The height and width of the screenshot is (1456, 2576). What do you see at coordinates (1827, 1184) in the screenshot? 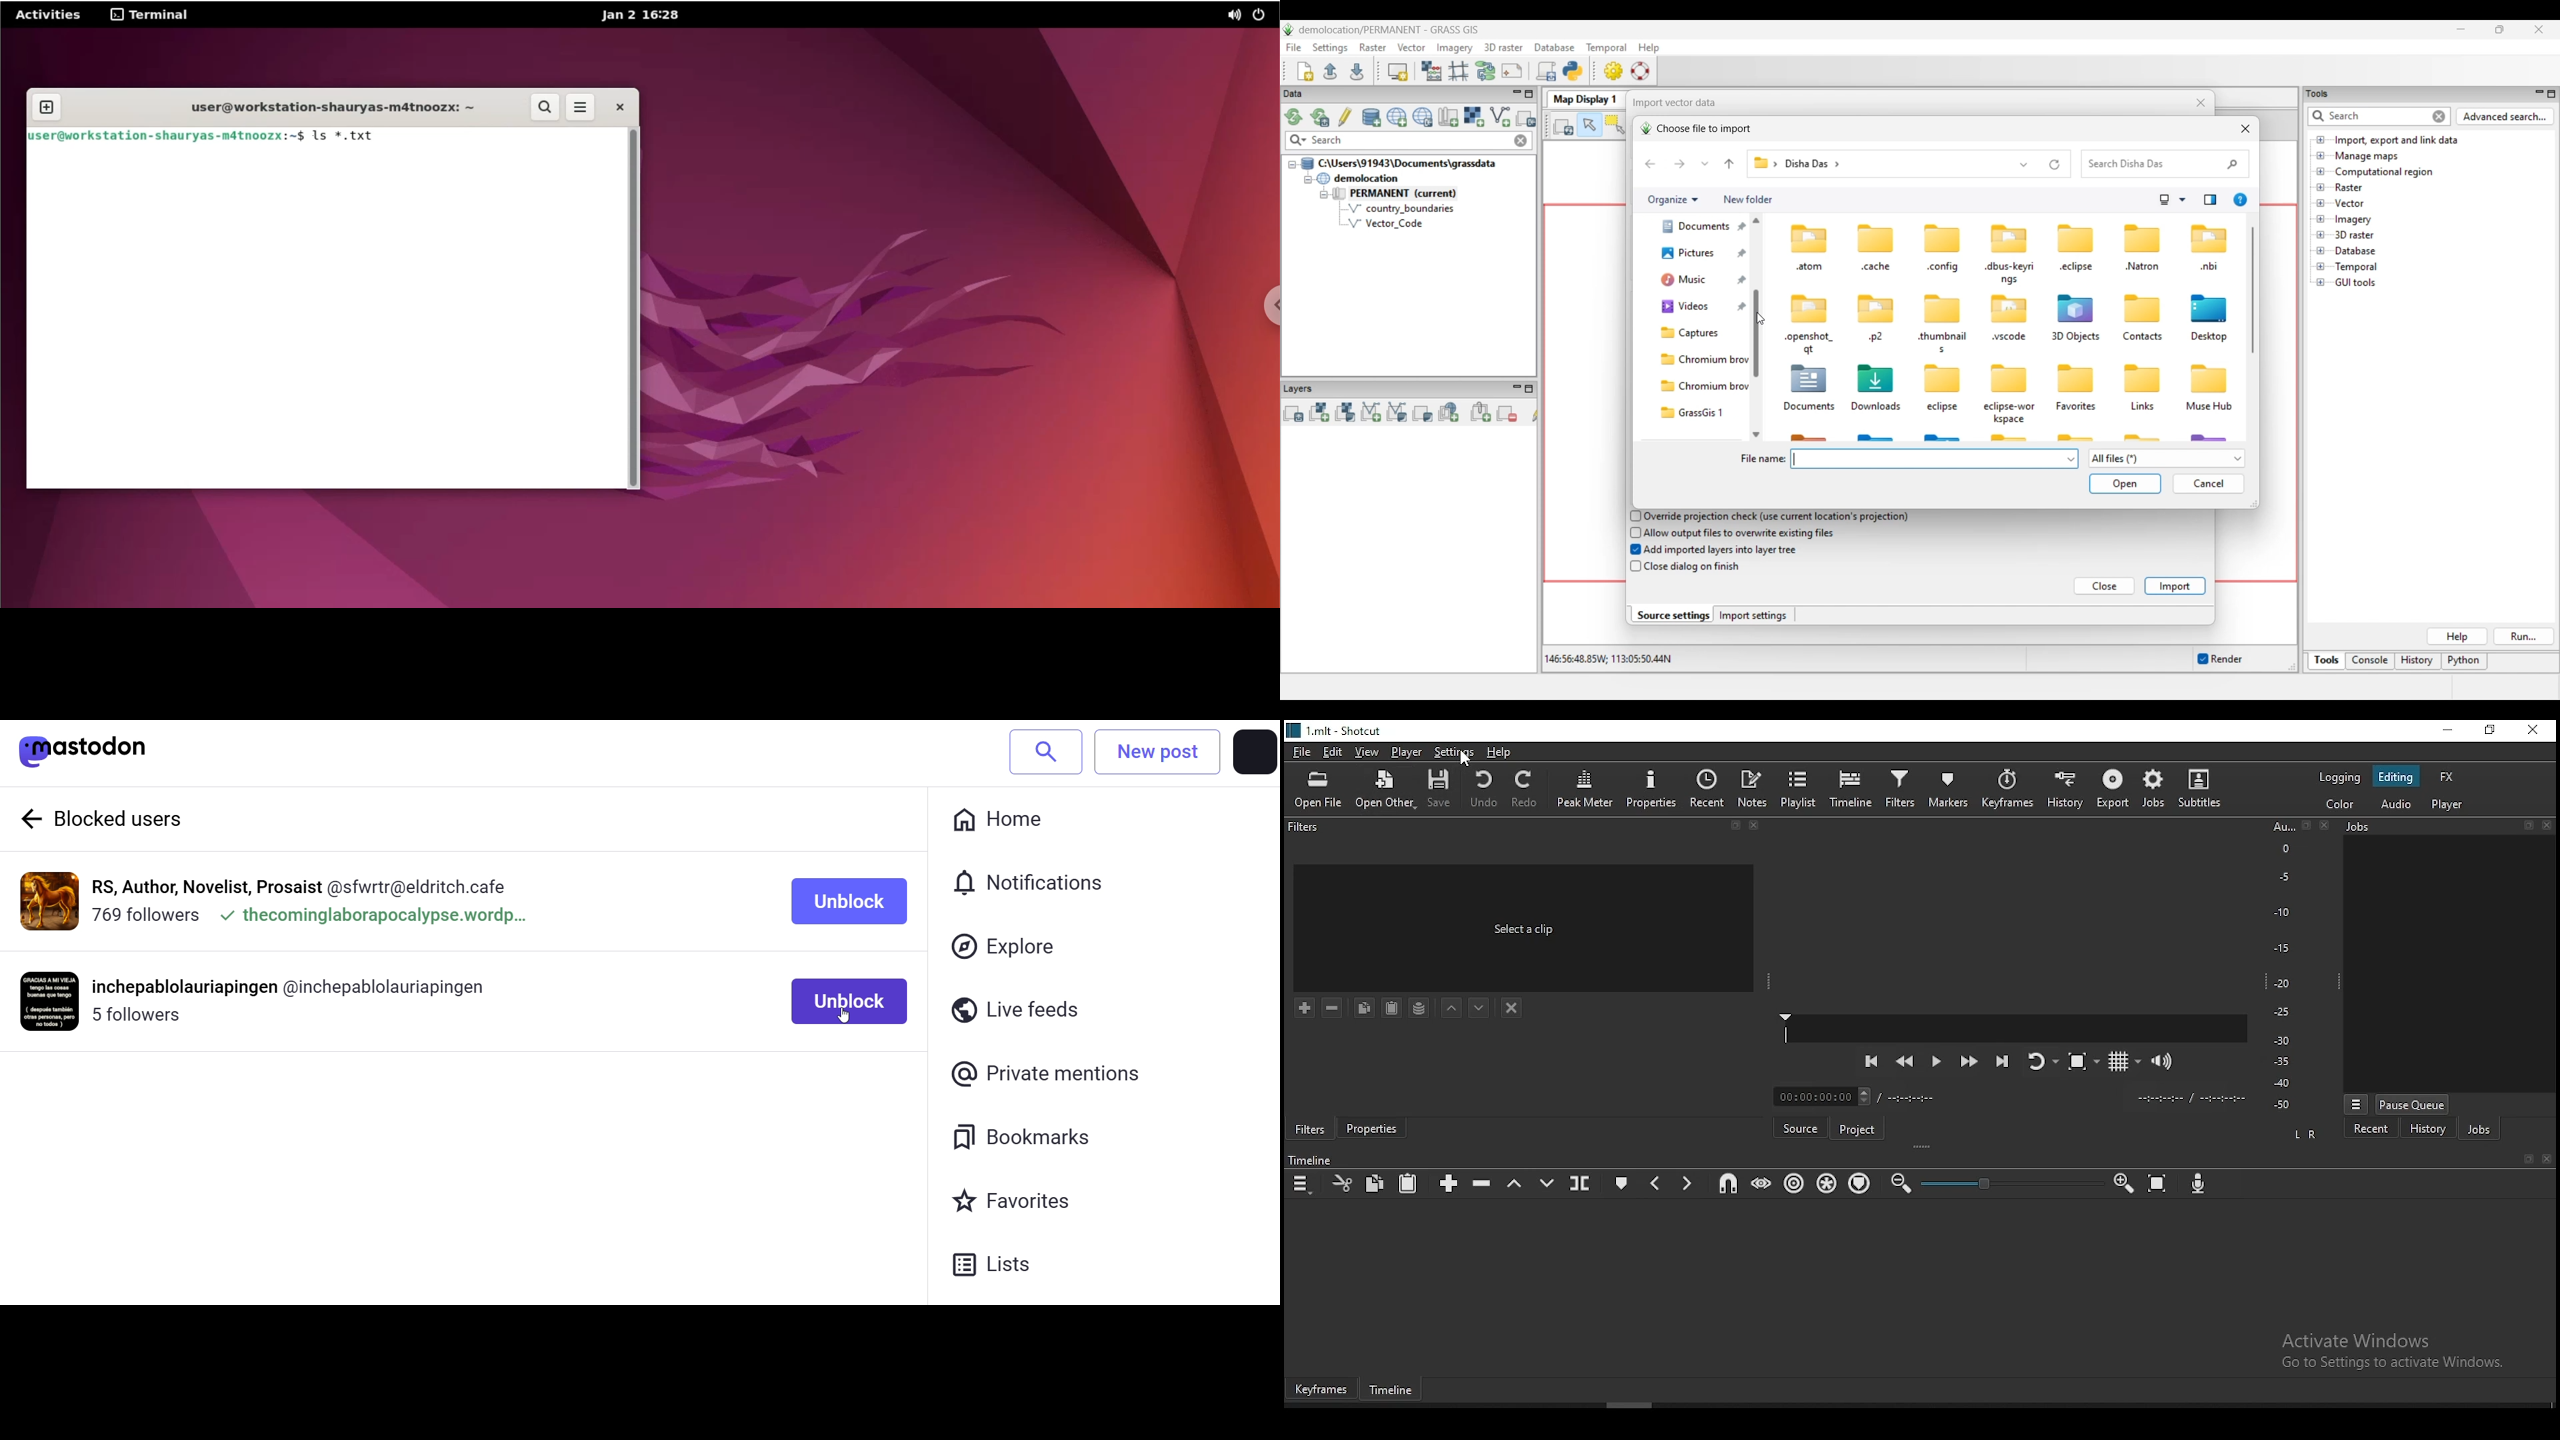
I see `ripple all tracks` at bounding box center [1827, 1184].